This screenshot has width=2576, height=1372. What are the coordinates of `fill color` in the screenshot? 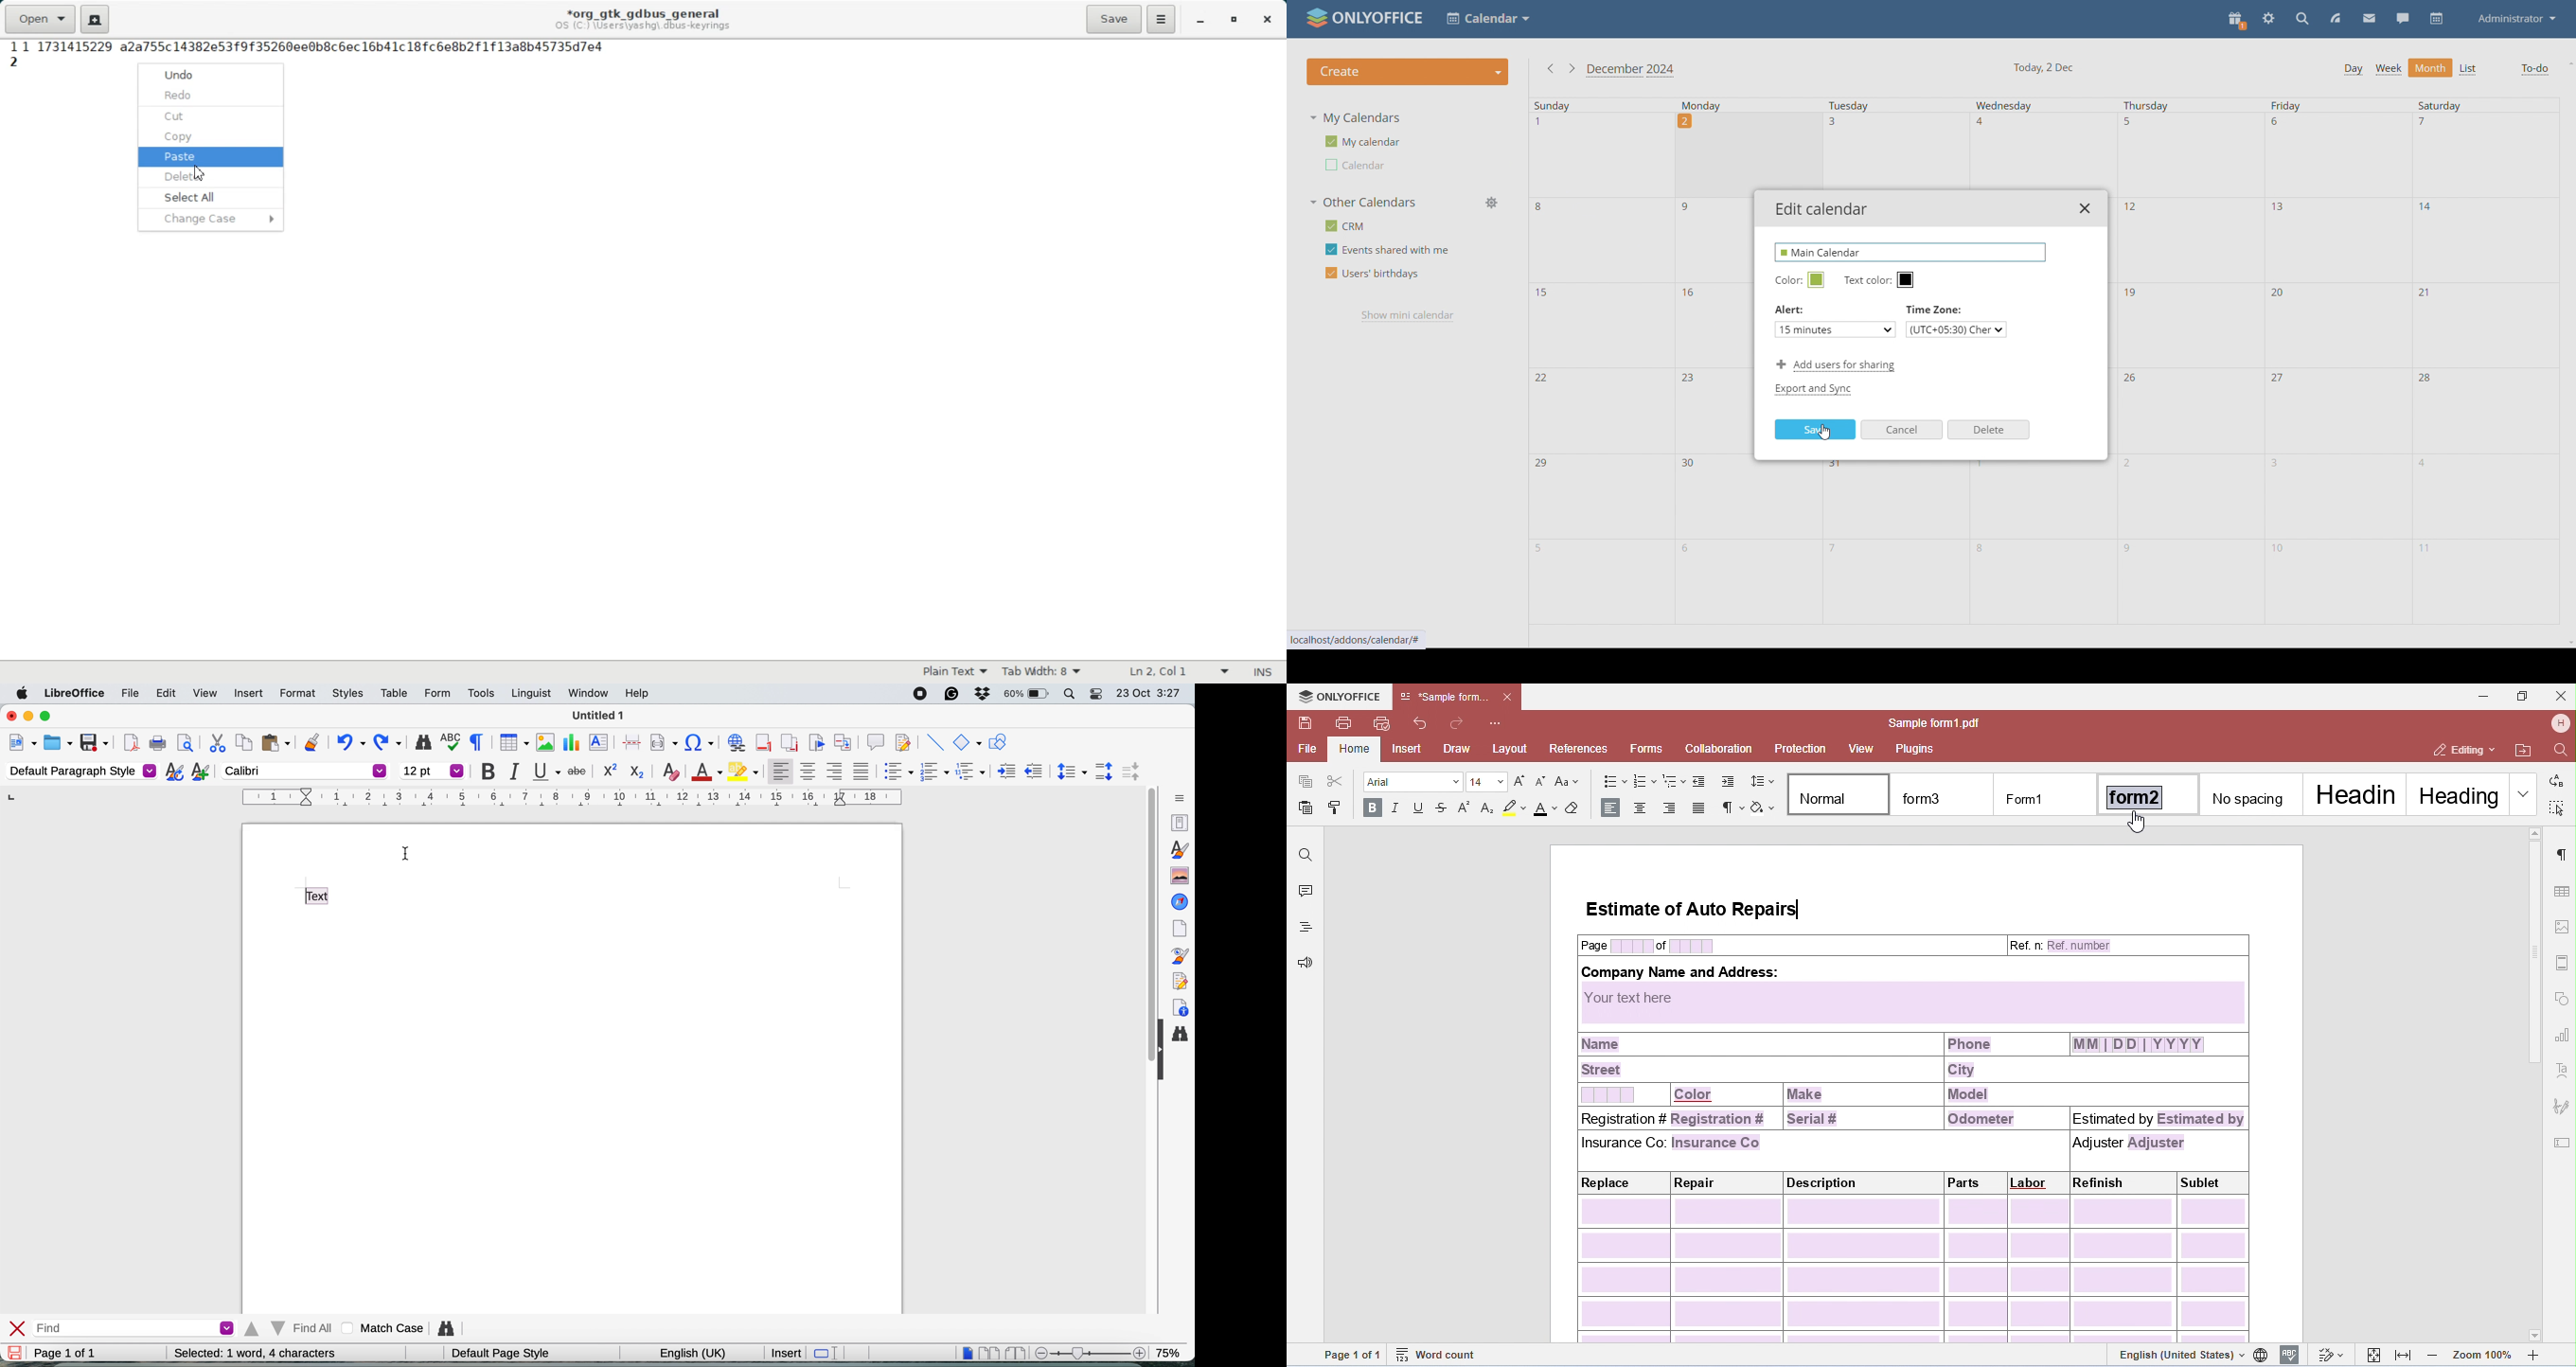 It's located at (745, 771).